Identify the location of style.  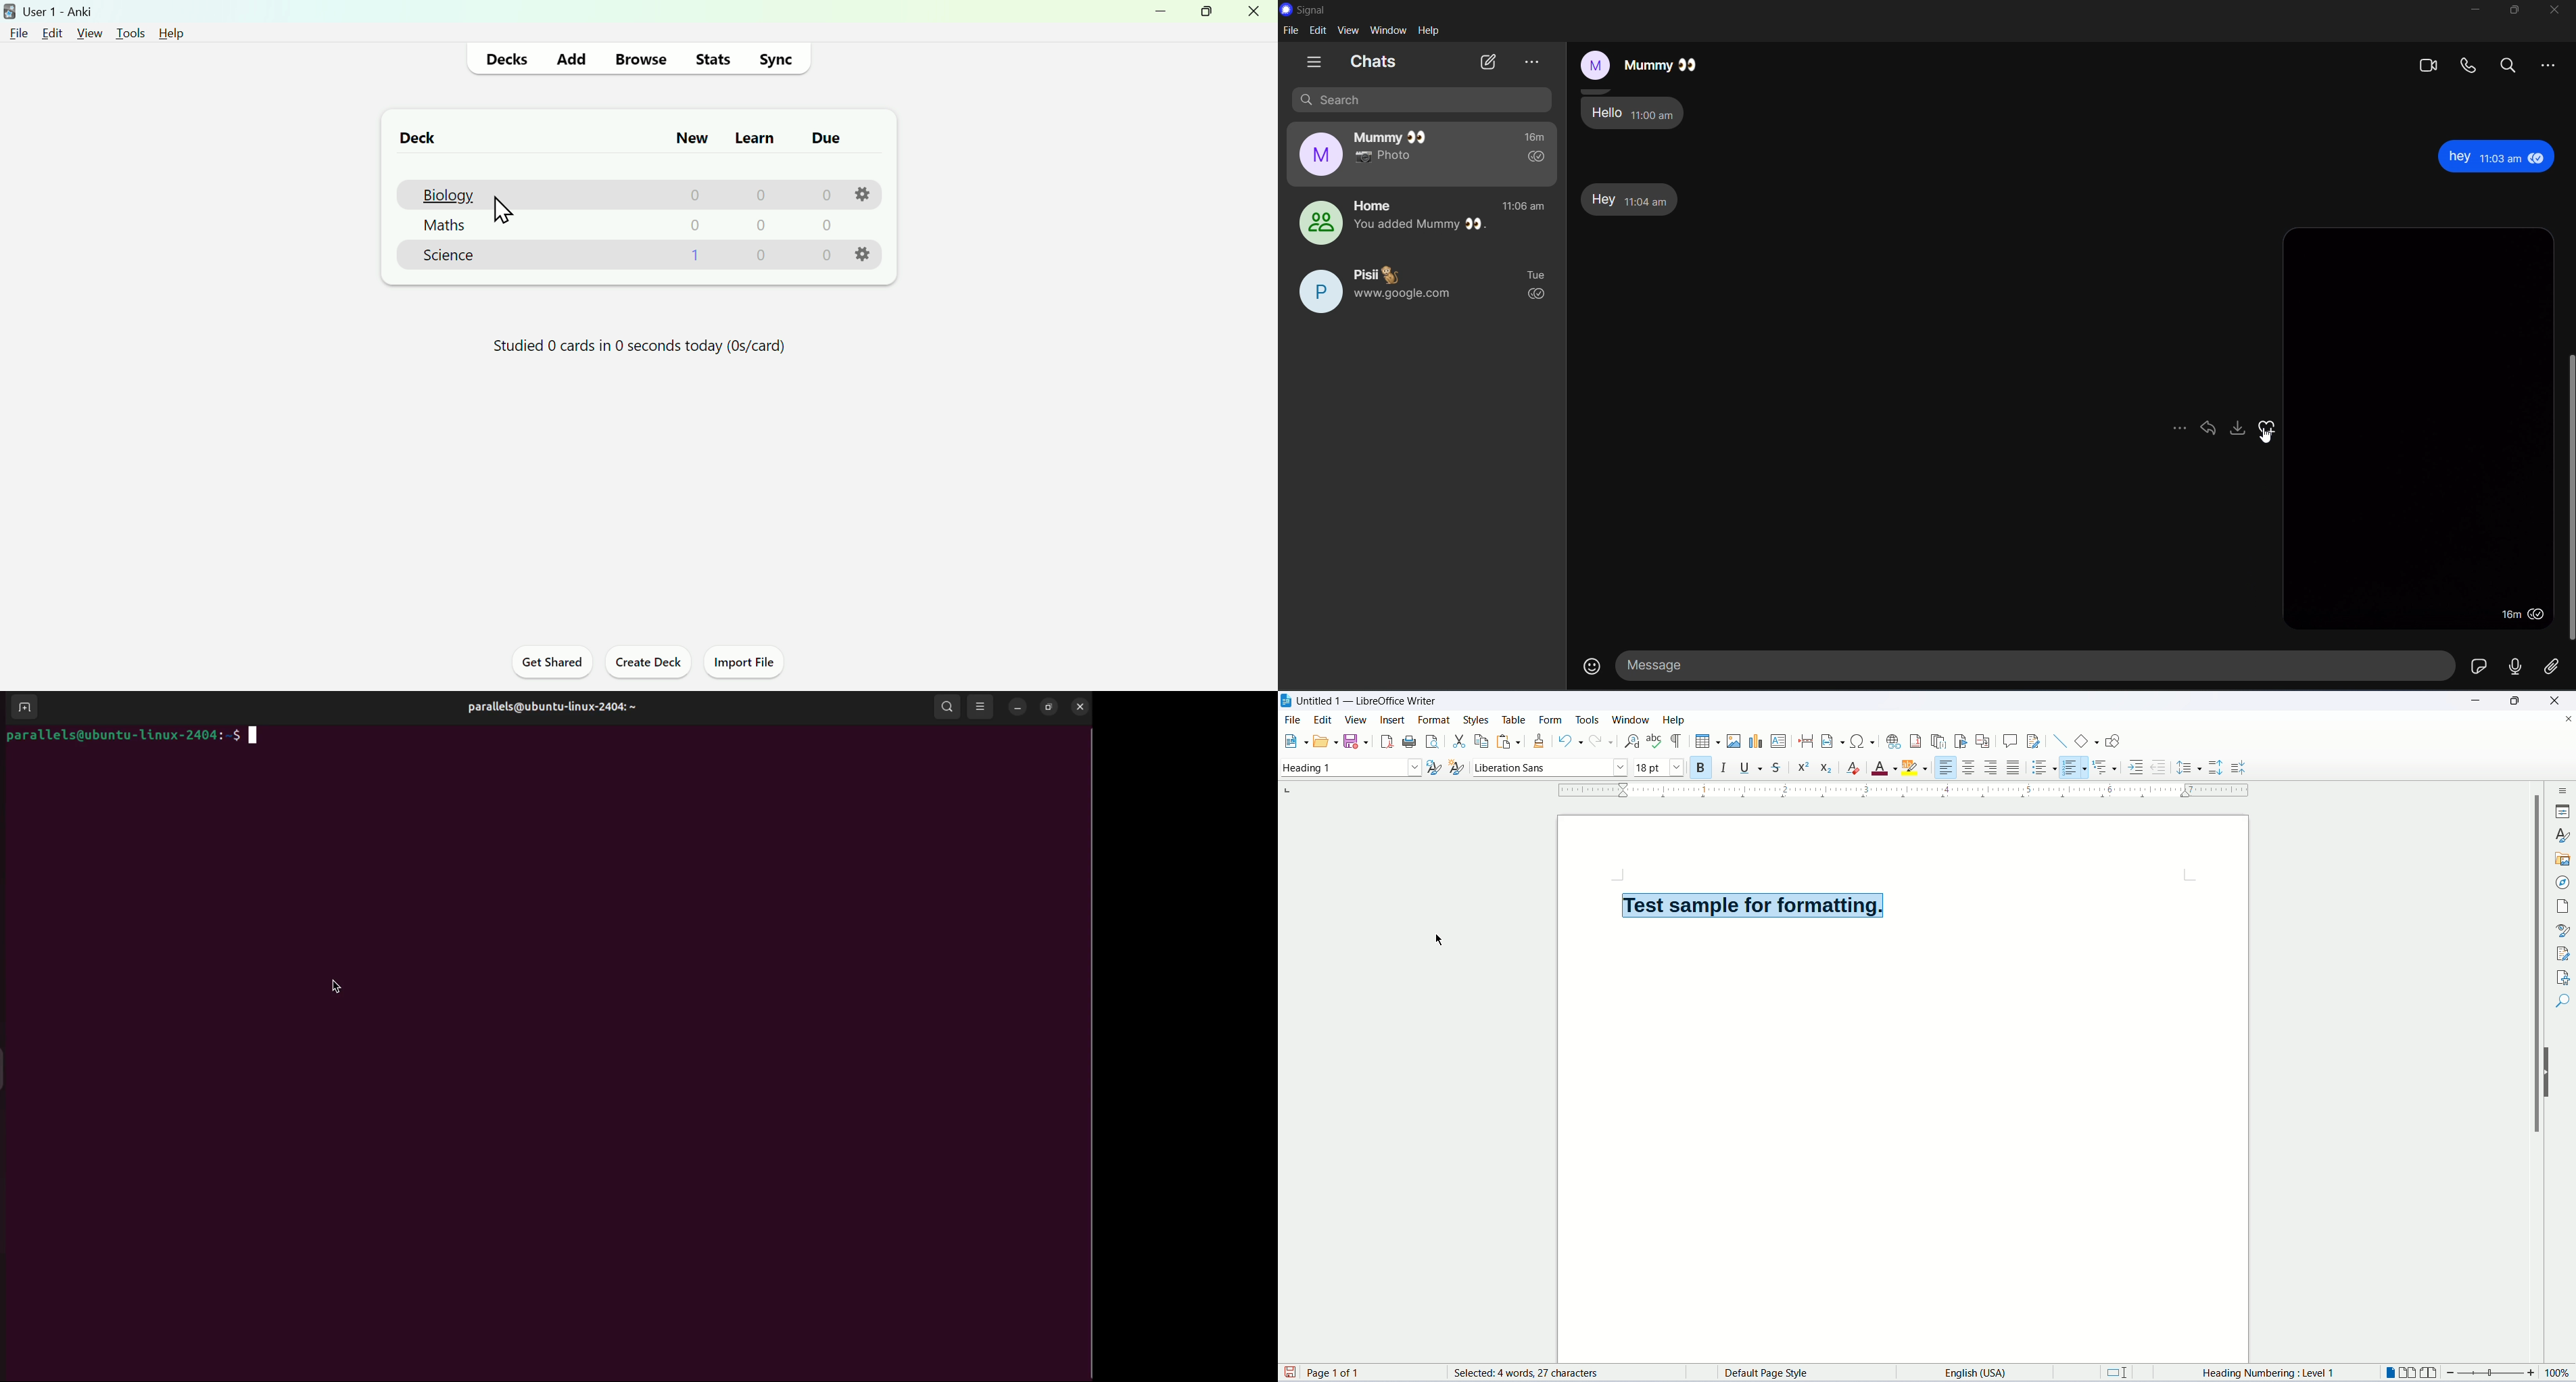
(2562, 836).